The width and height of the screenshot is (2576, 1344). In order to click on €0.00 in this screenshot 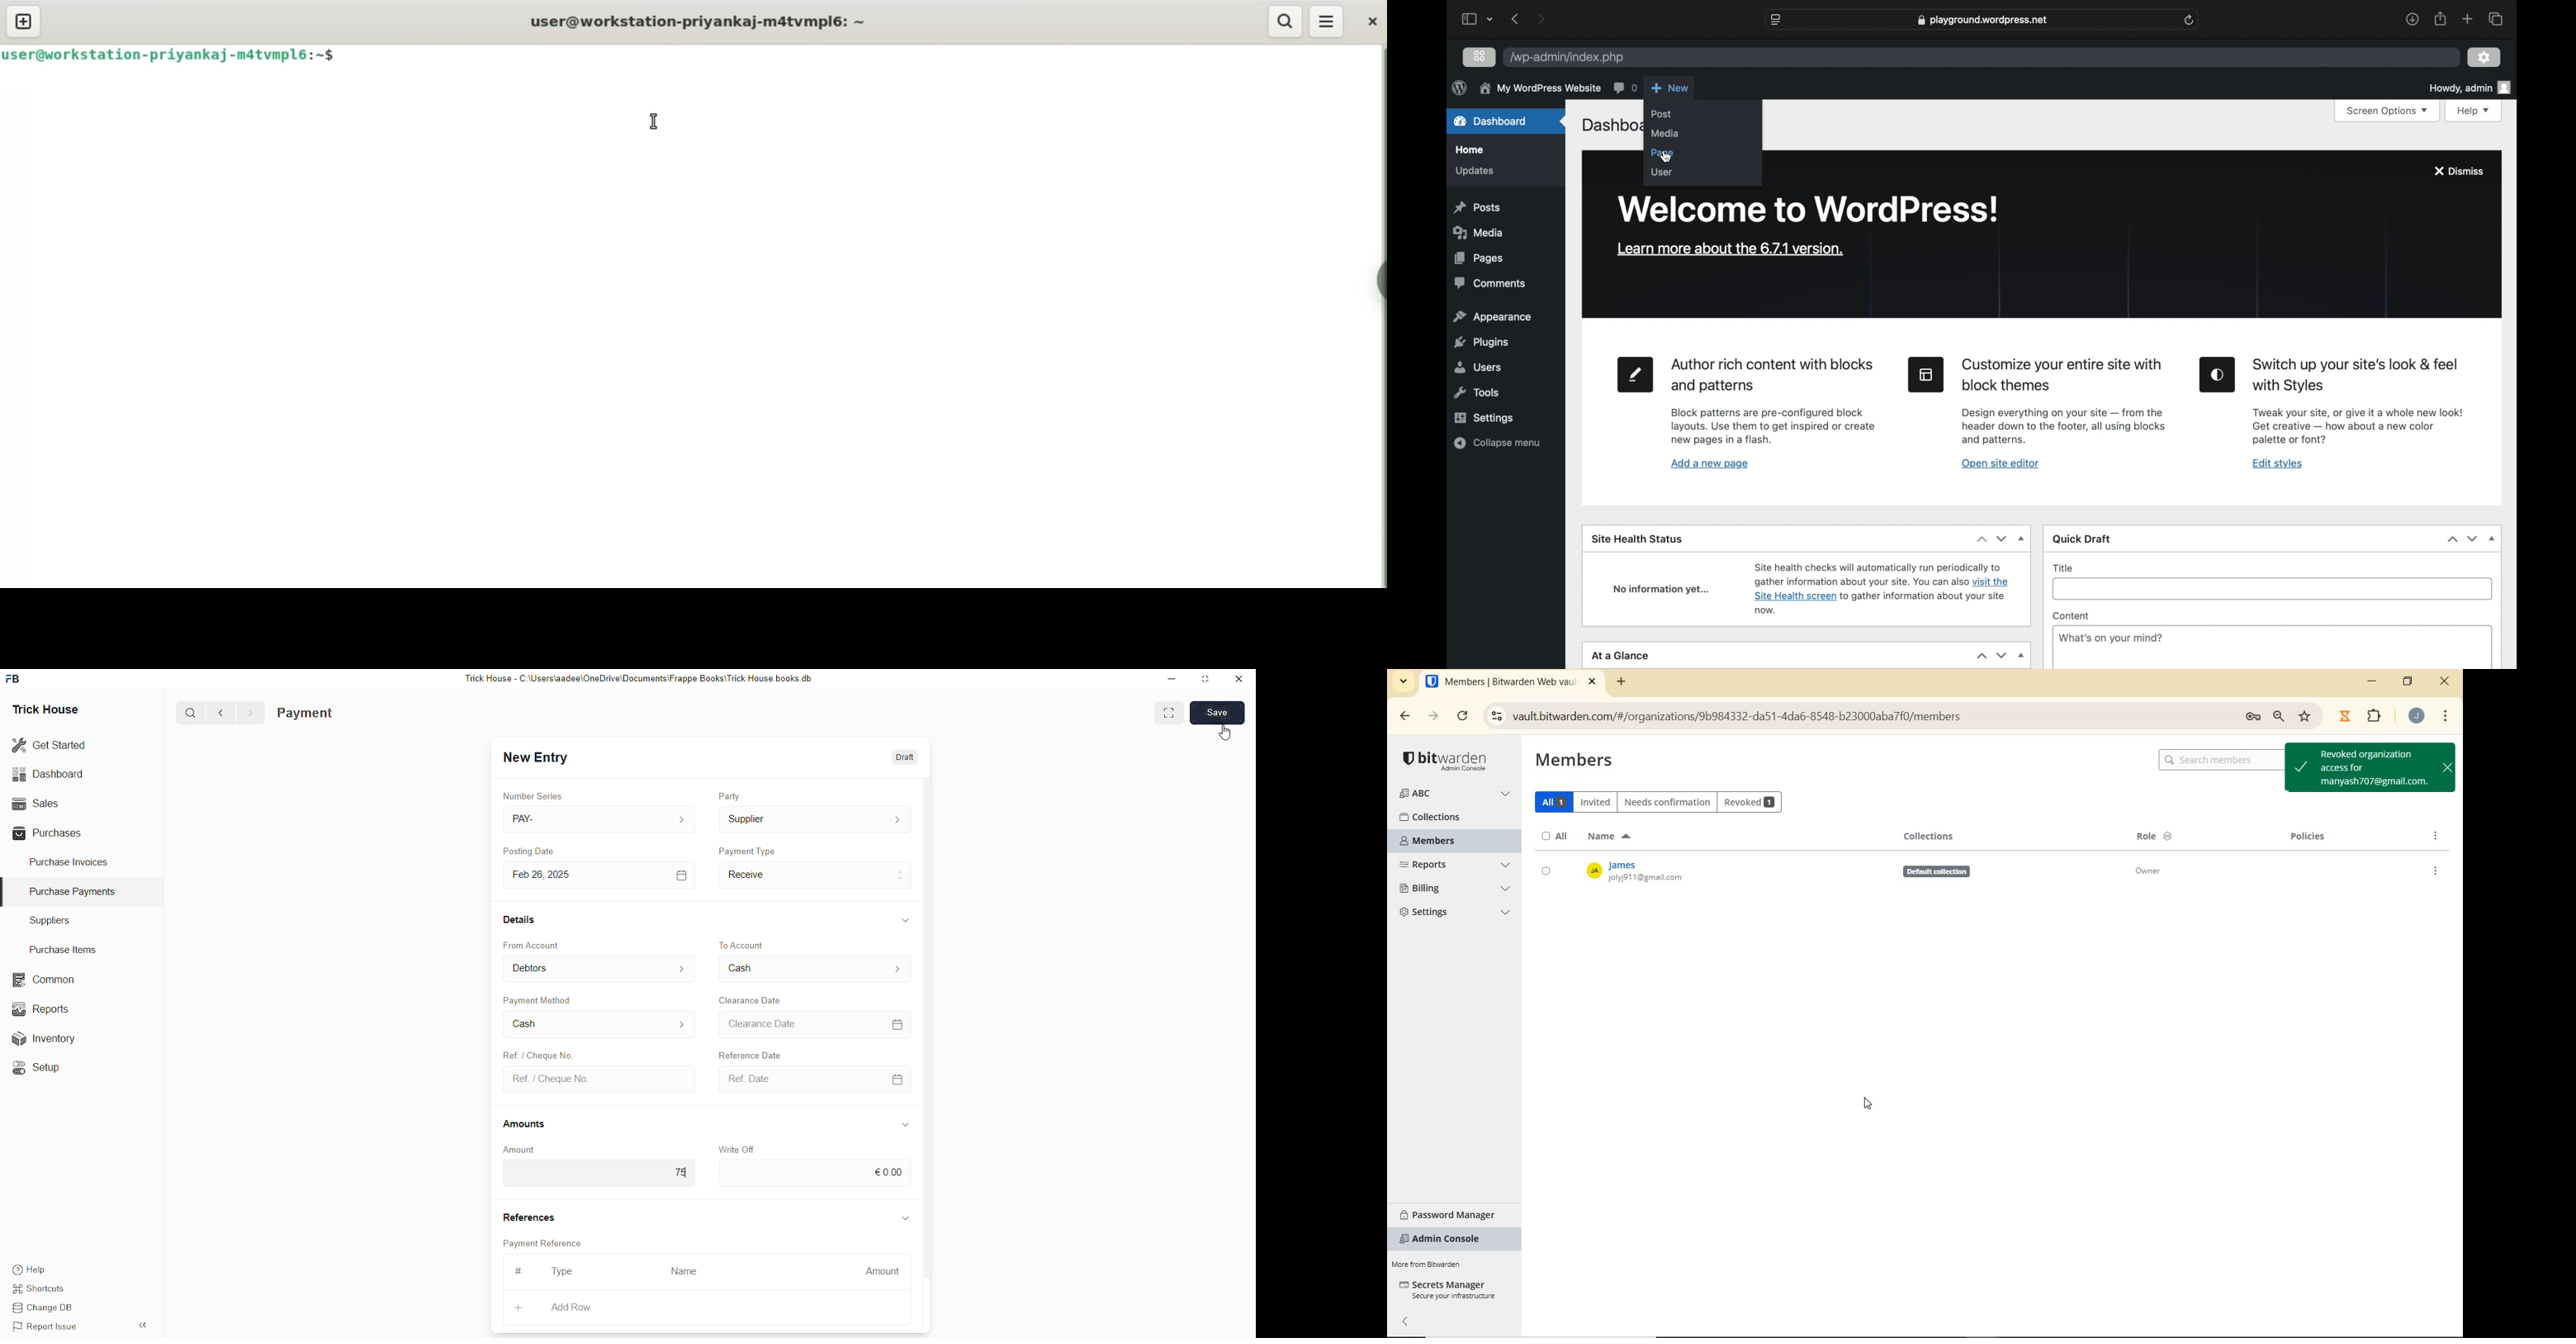, I will do `click(815, 1174)`.